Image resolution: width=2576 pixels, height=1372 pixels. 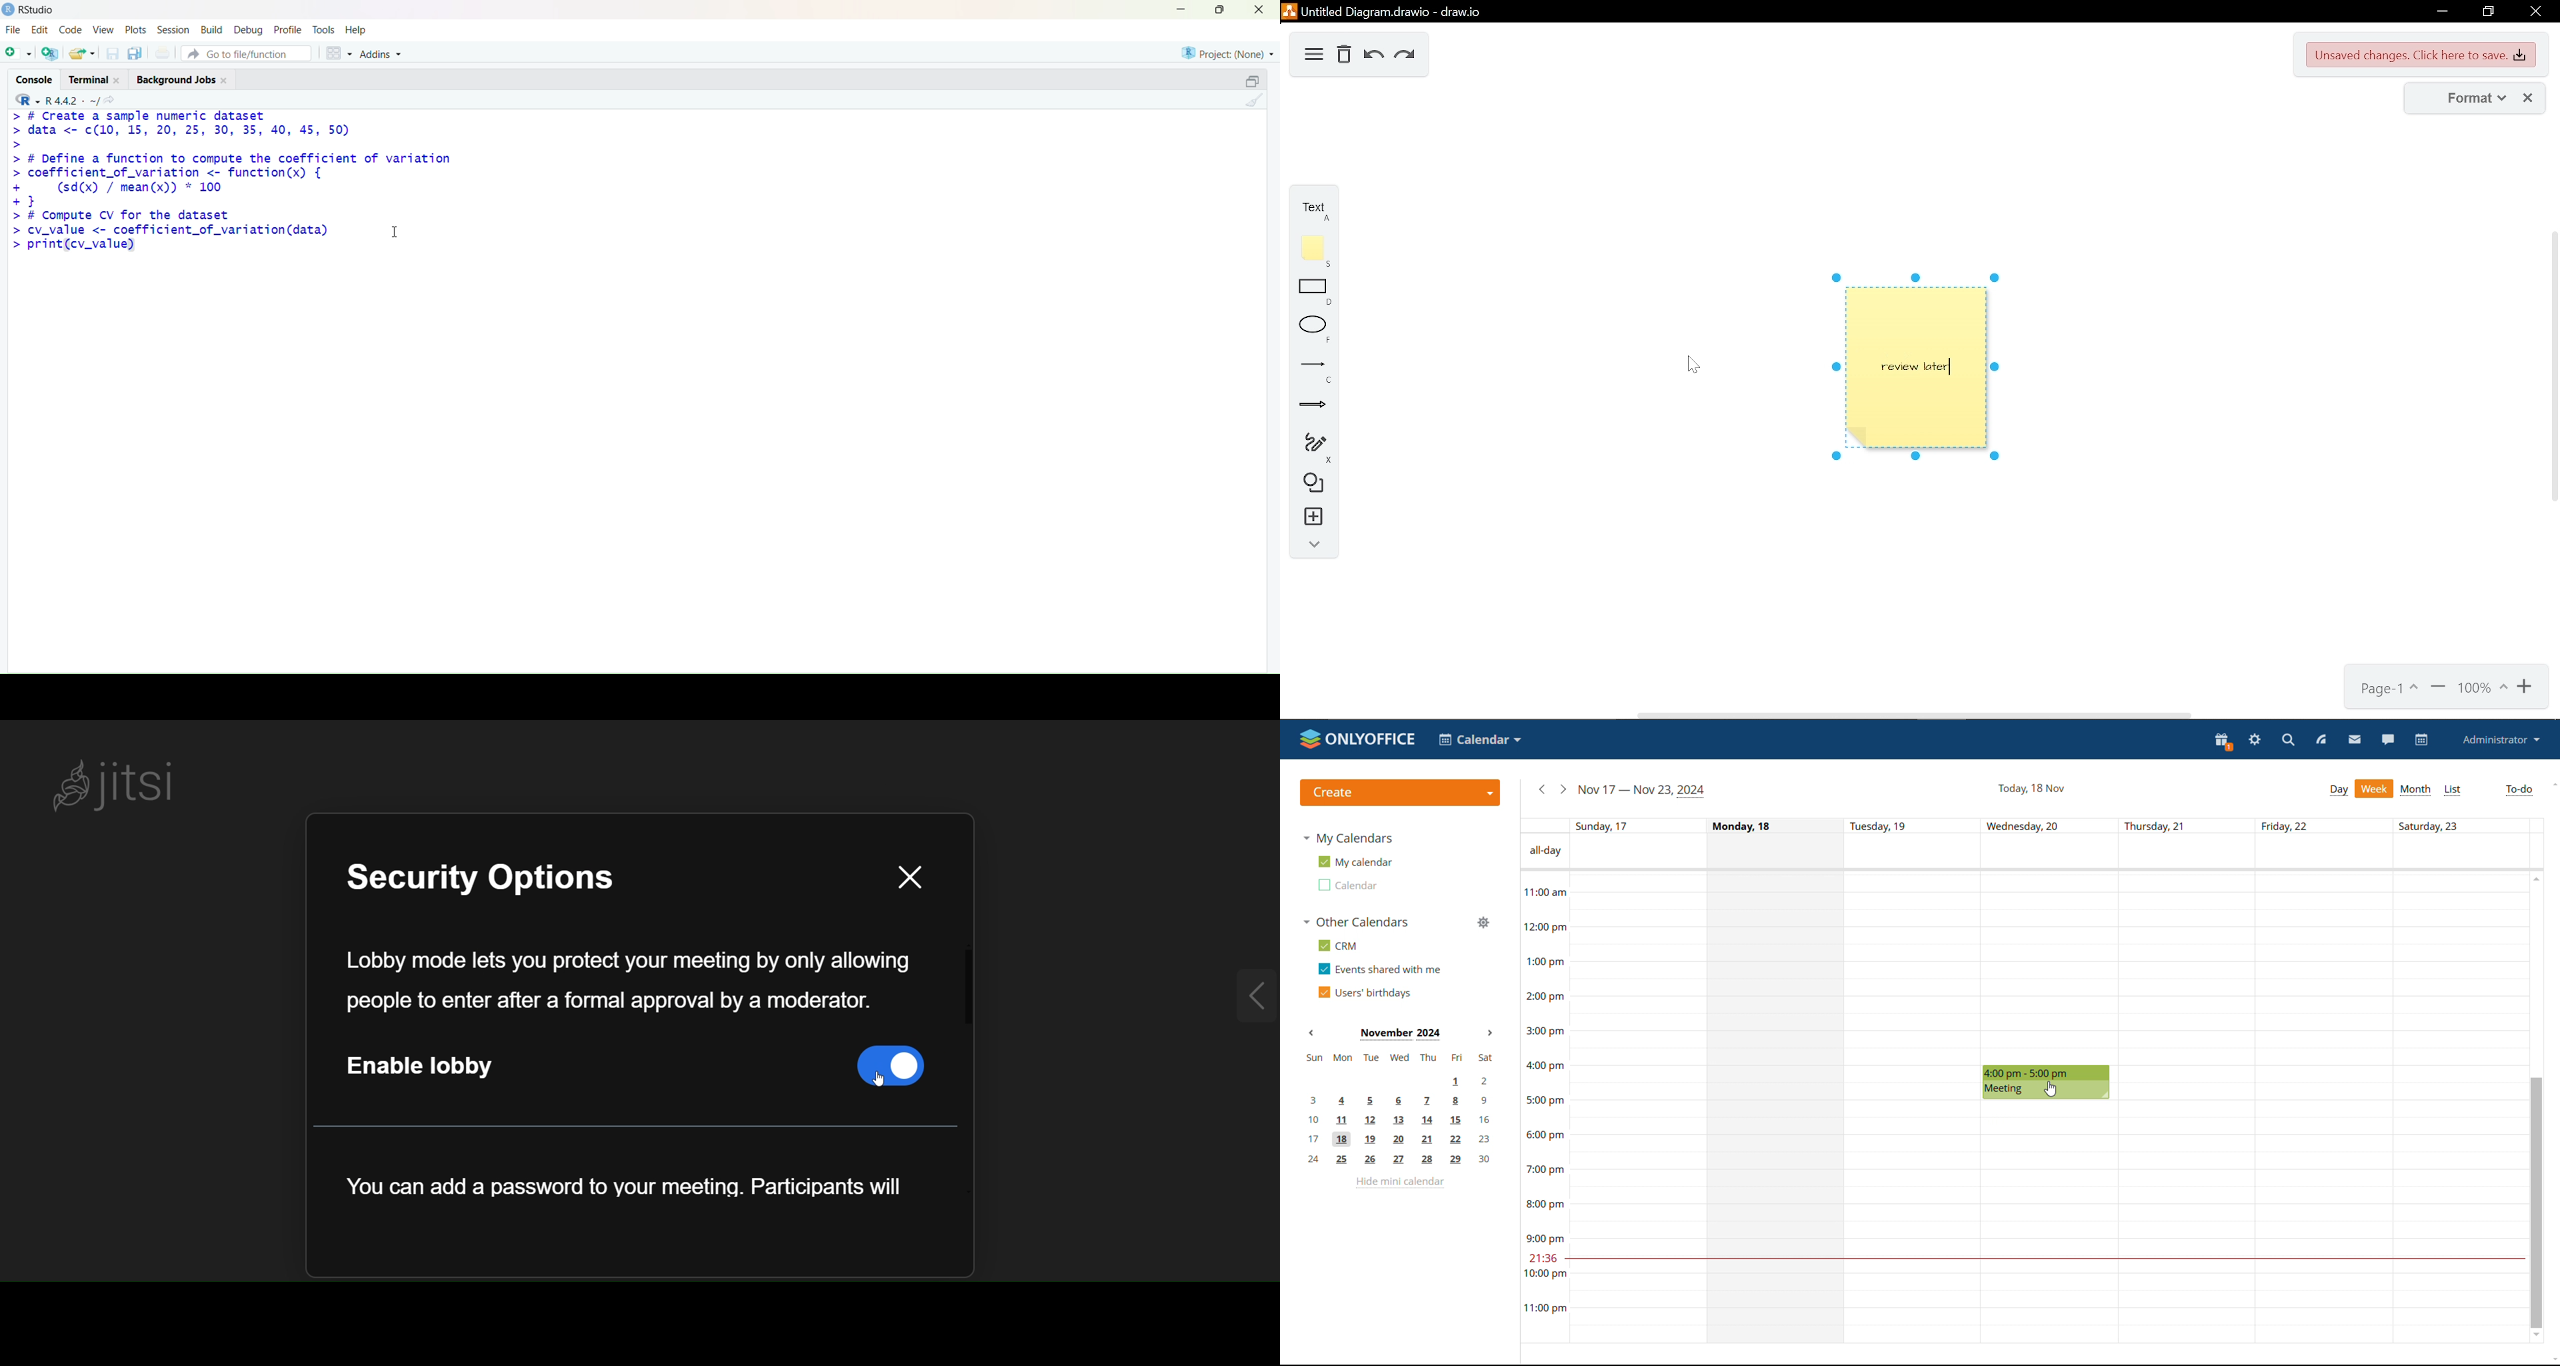 I want to click on logo, so click(x=9, y=9).